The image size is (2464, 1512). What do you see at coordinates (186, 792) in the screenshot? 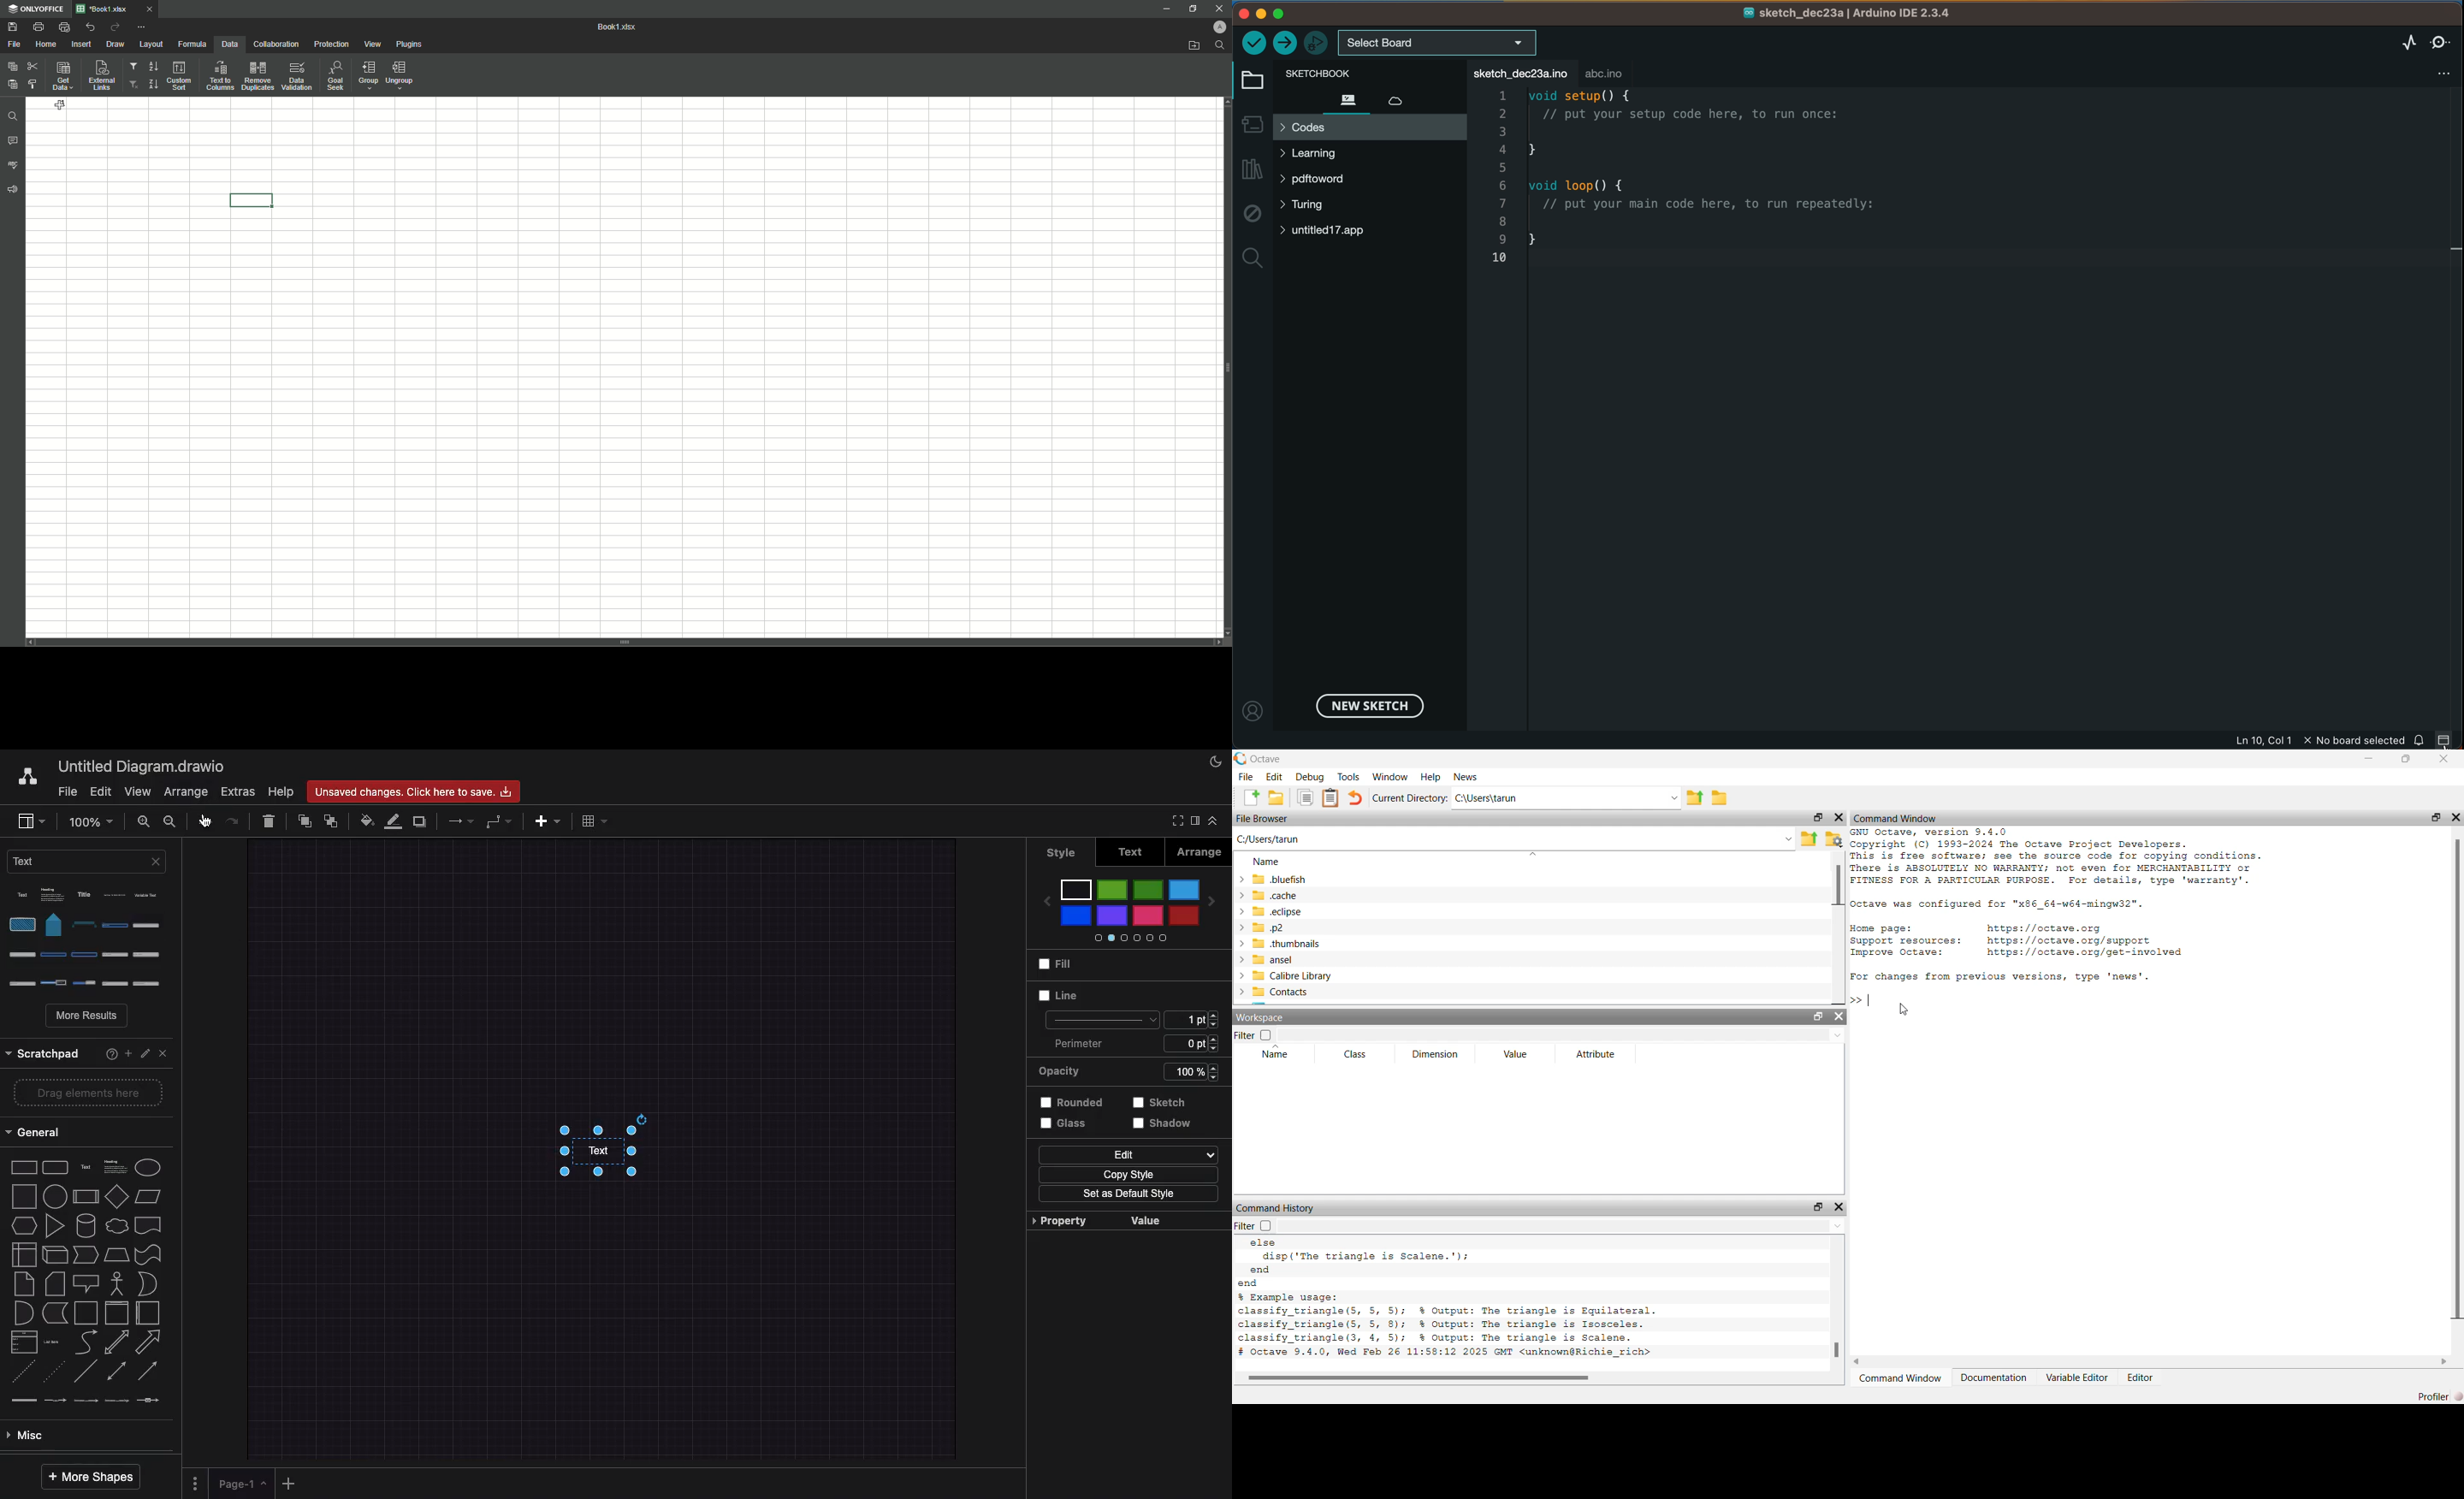
I see `Arrange` at bounding box center [186, 792].